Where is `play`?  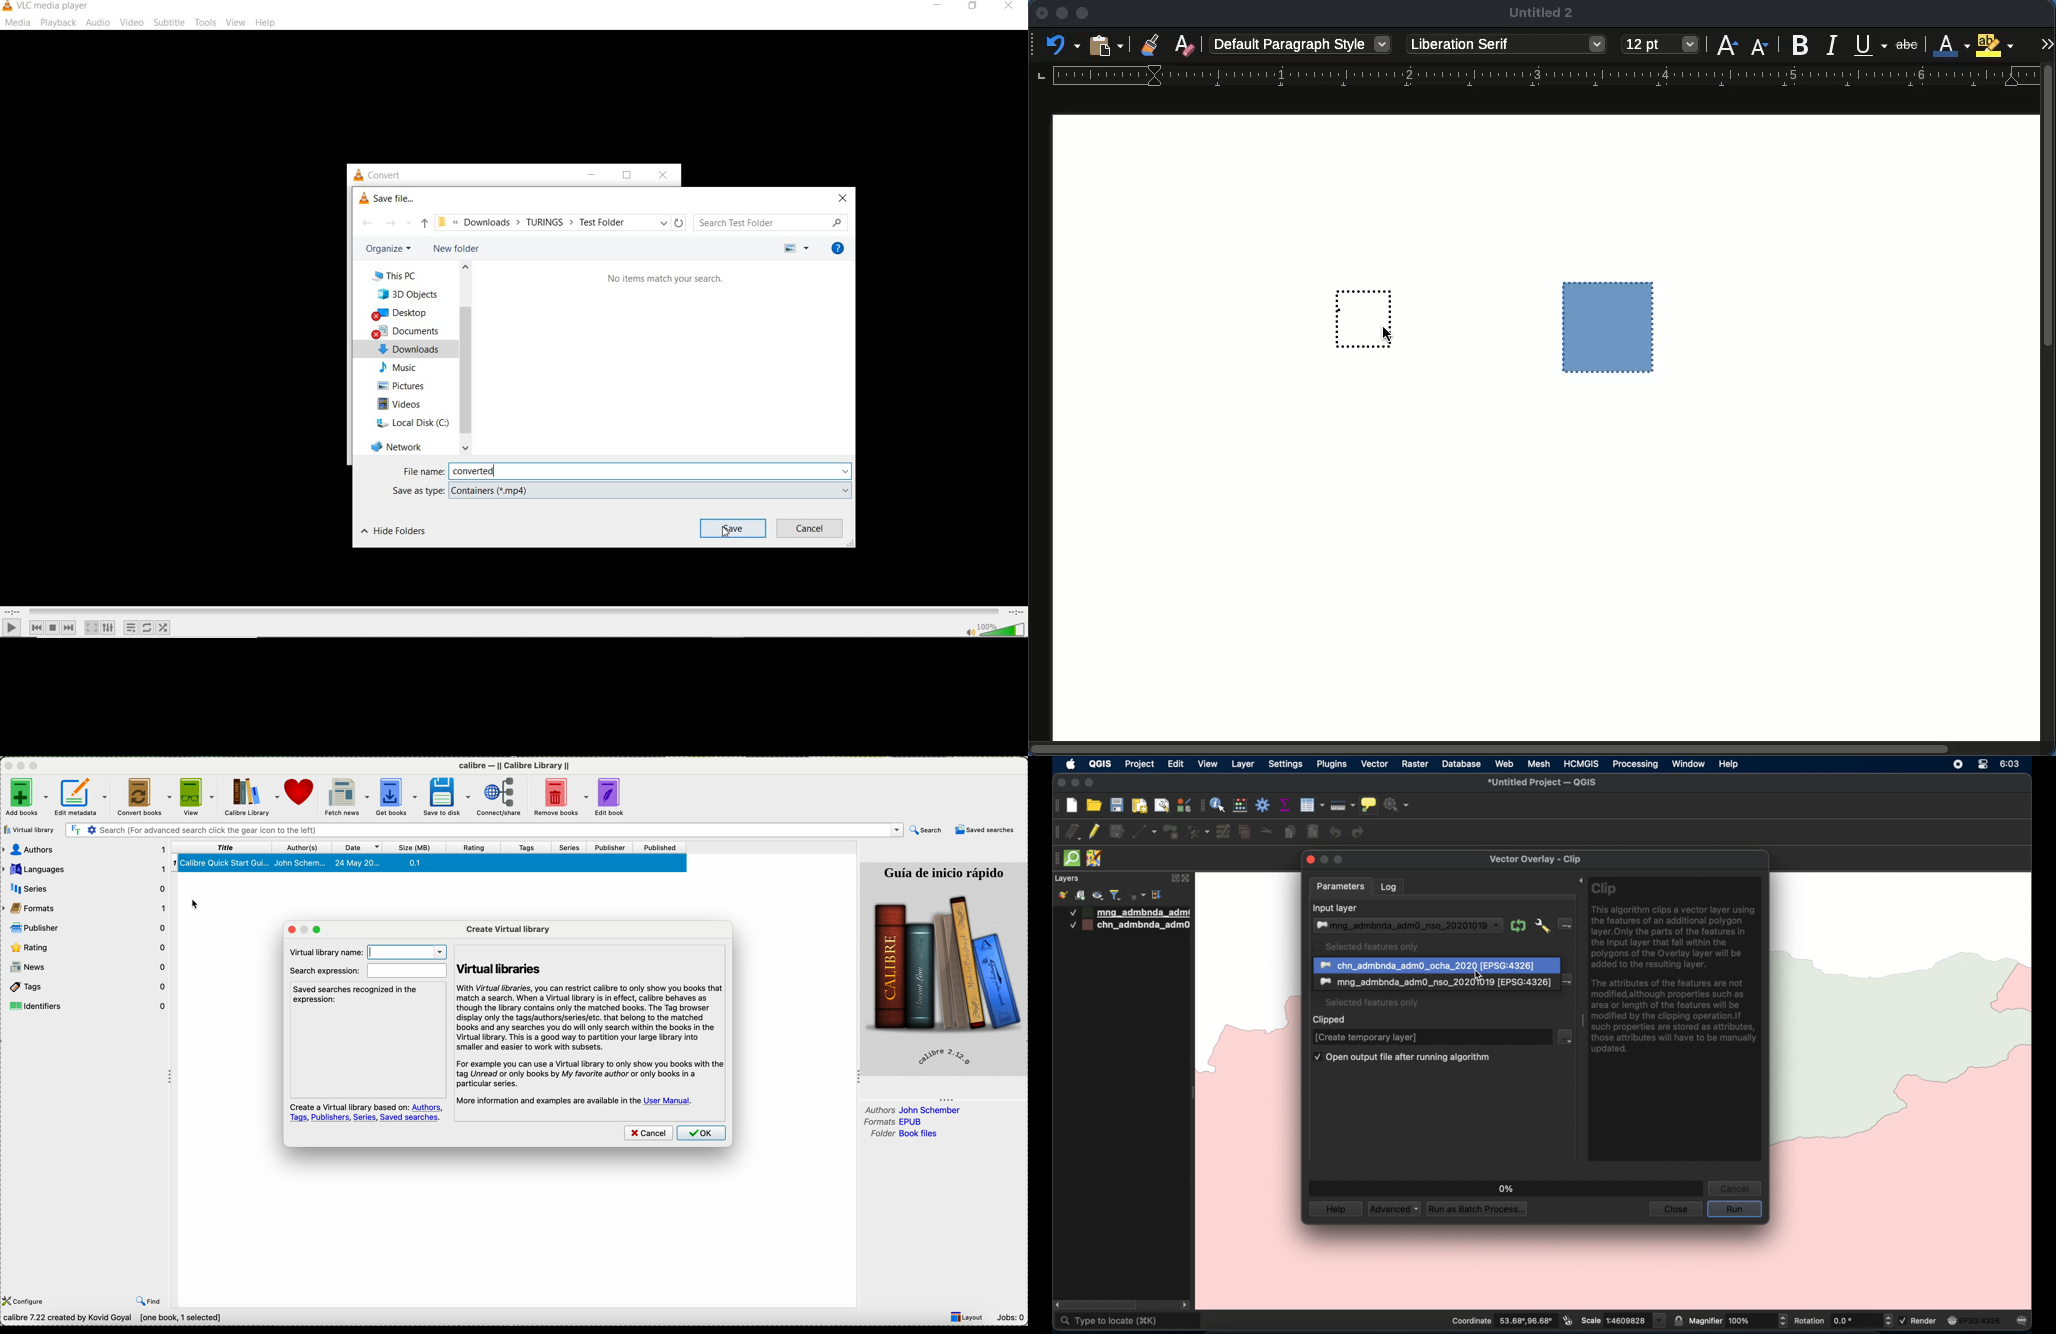 play is located at coordinates (12, 628).